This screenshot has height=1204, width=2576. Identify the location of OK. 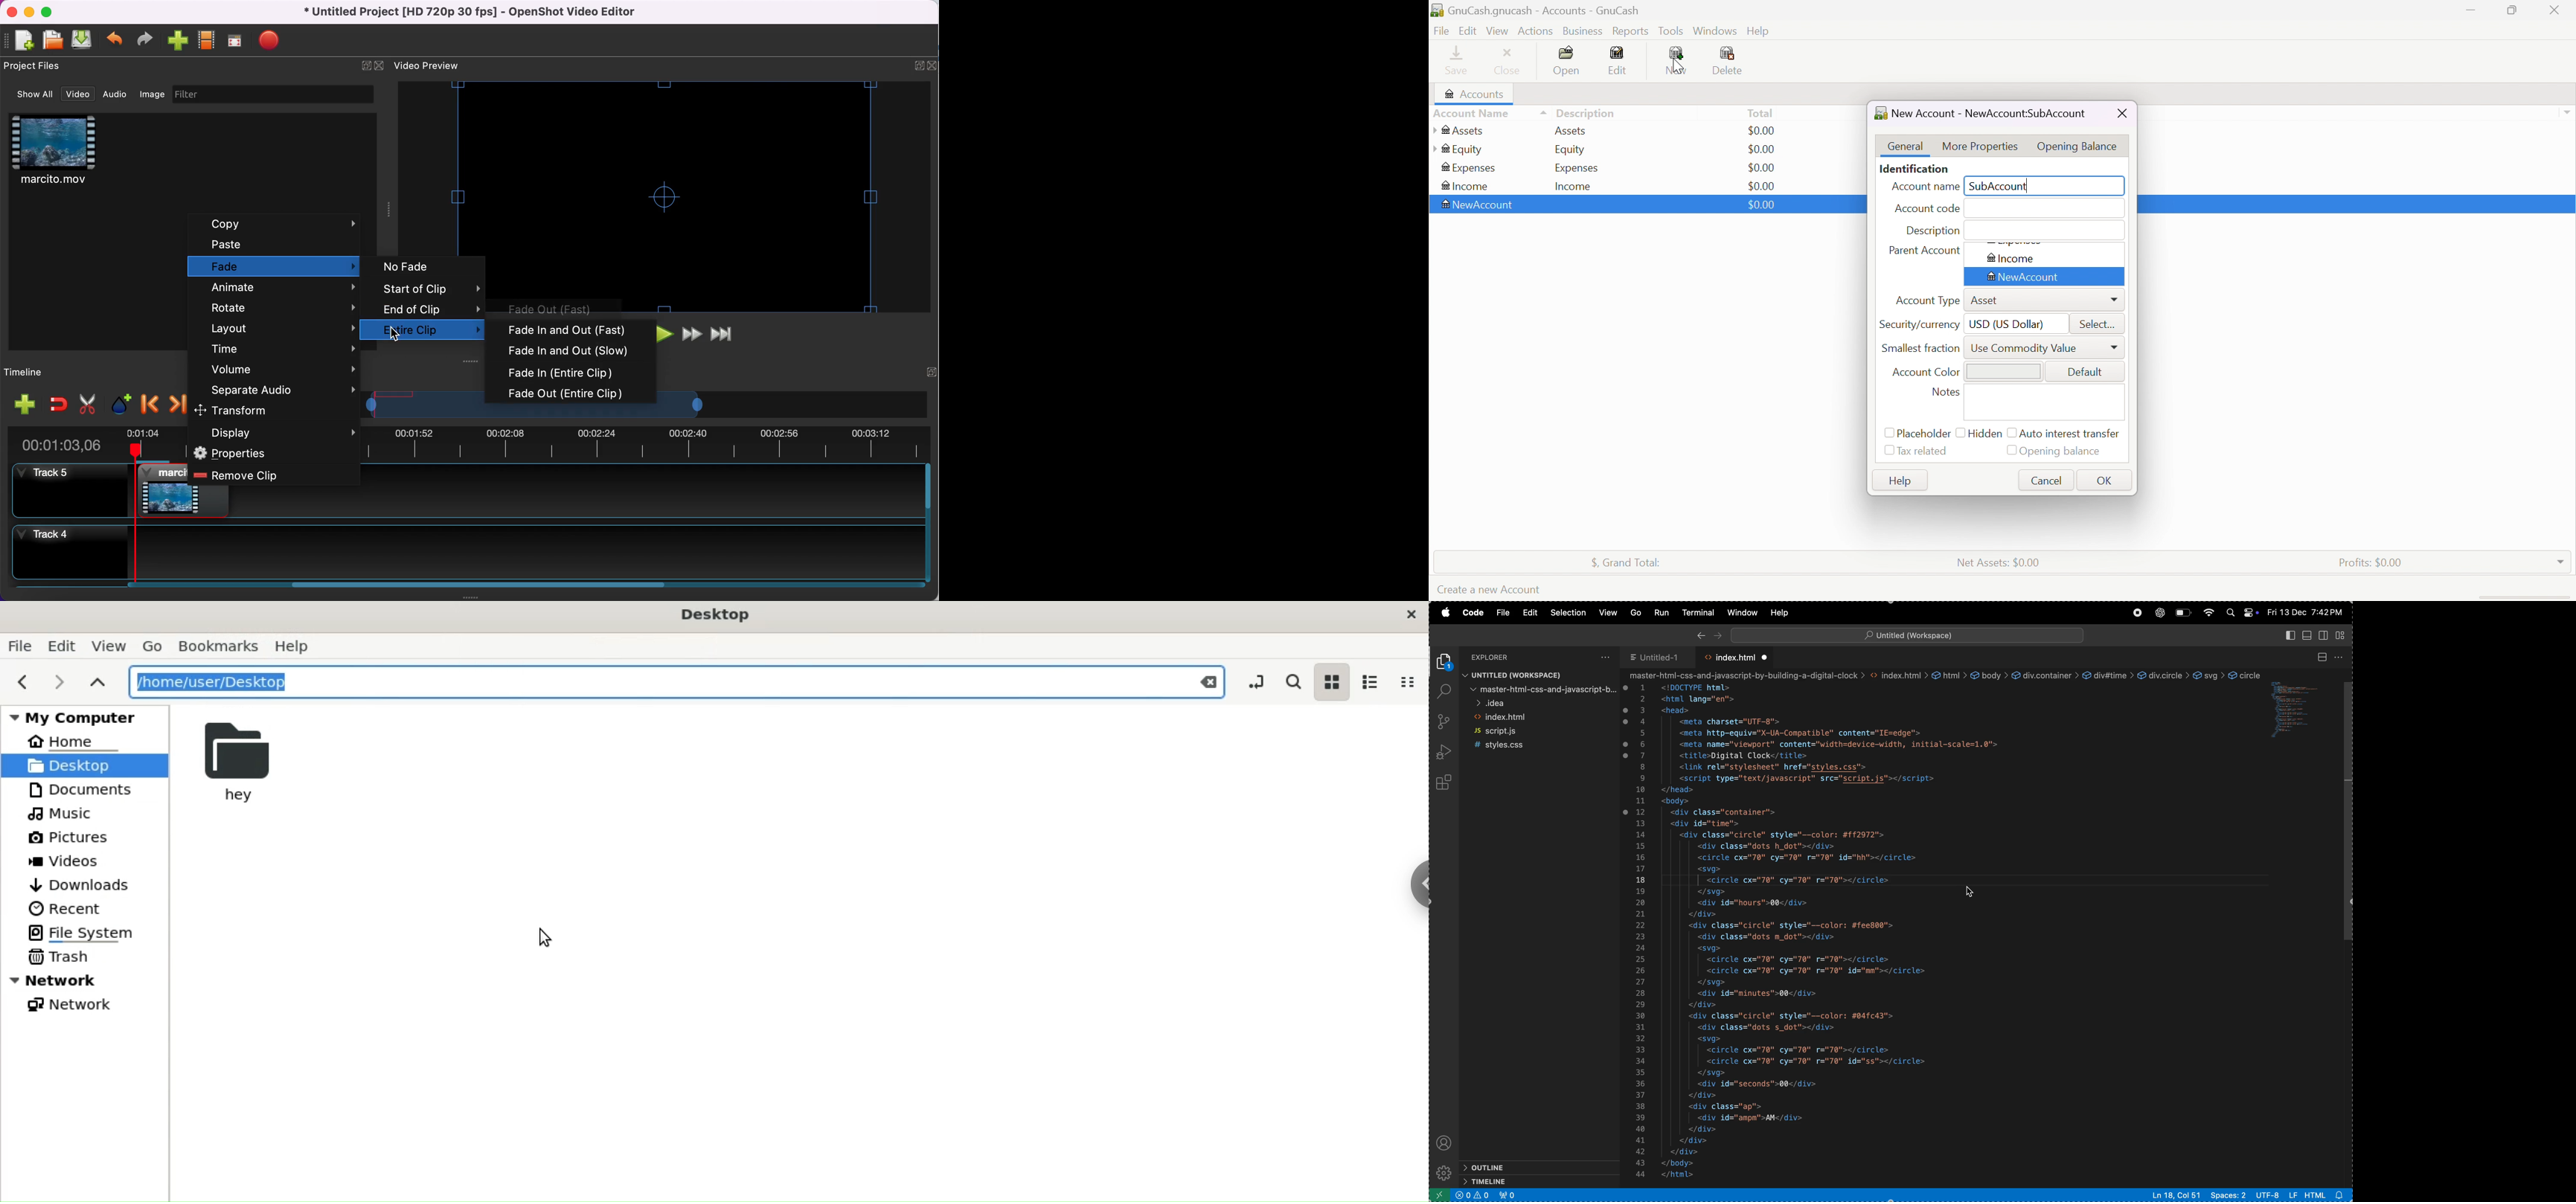
(2103, 482).